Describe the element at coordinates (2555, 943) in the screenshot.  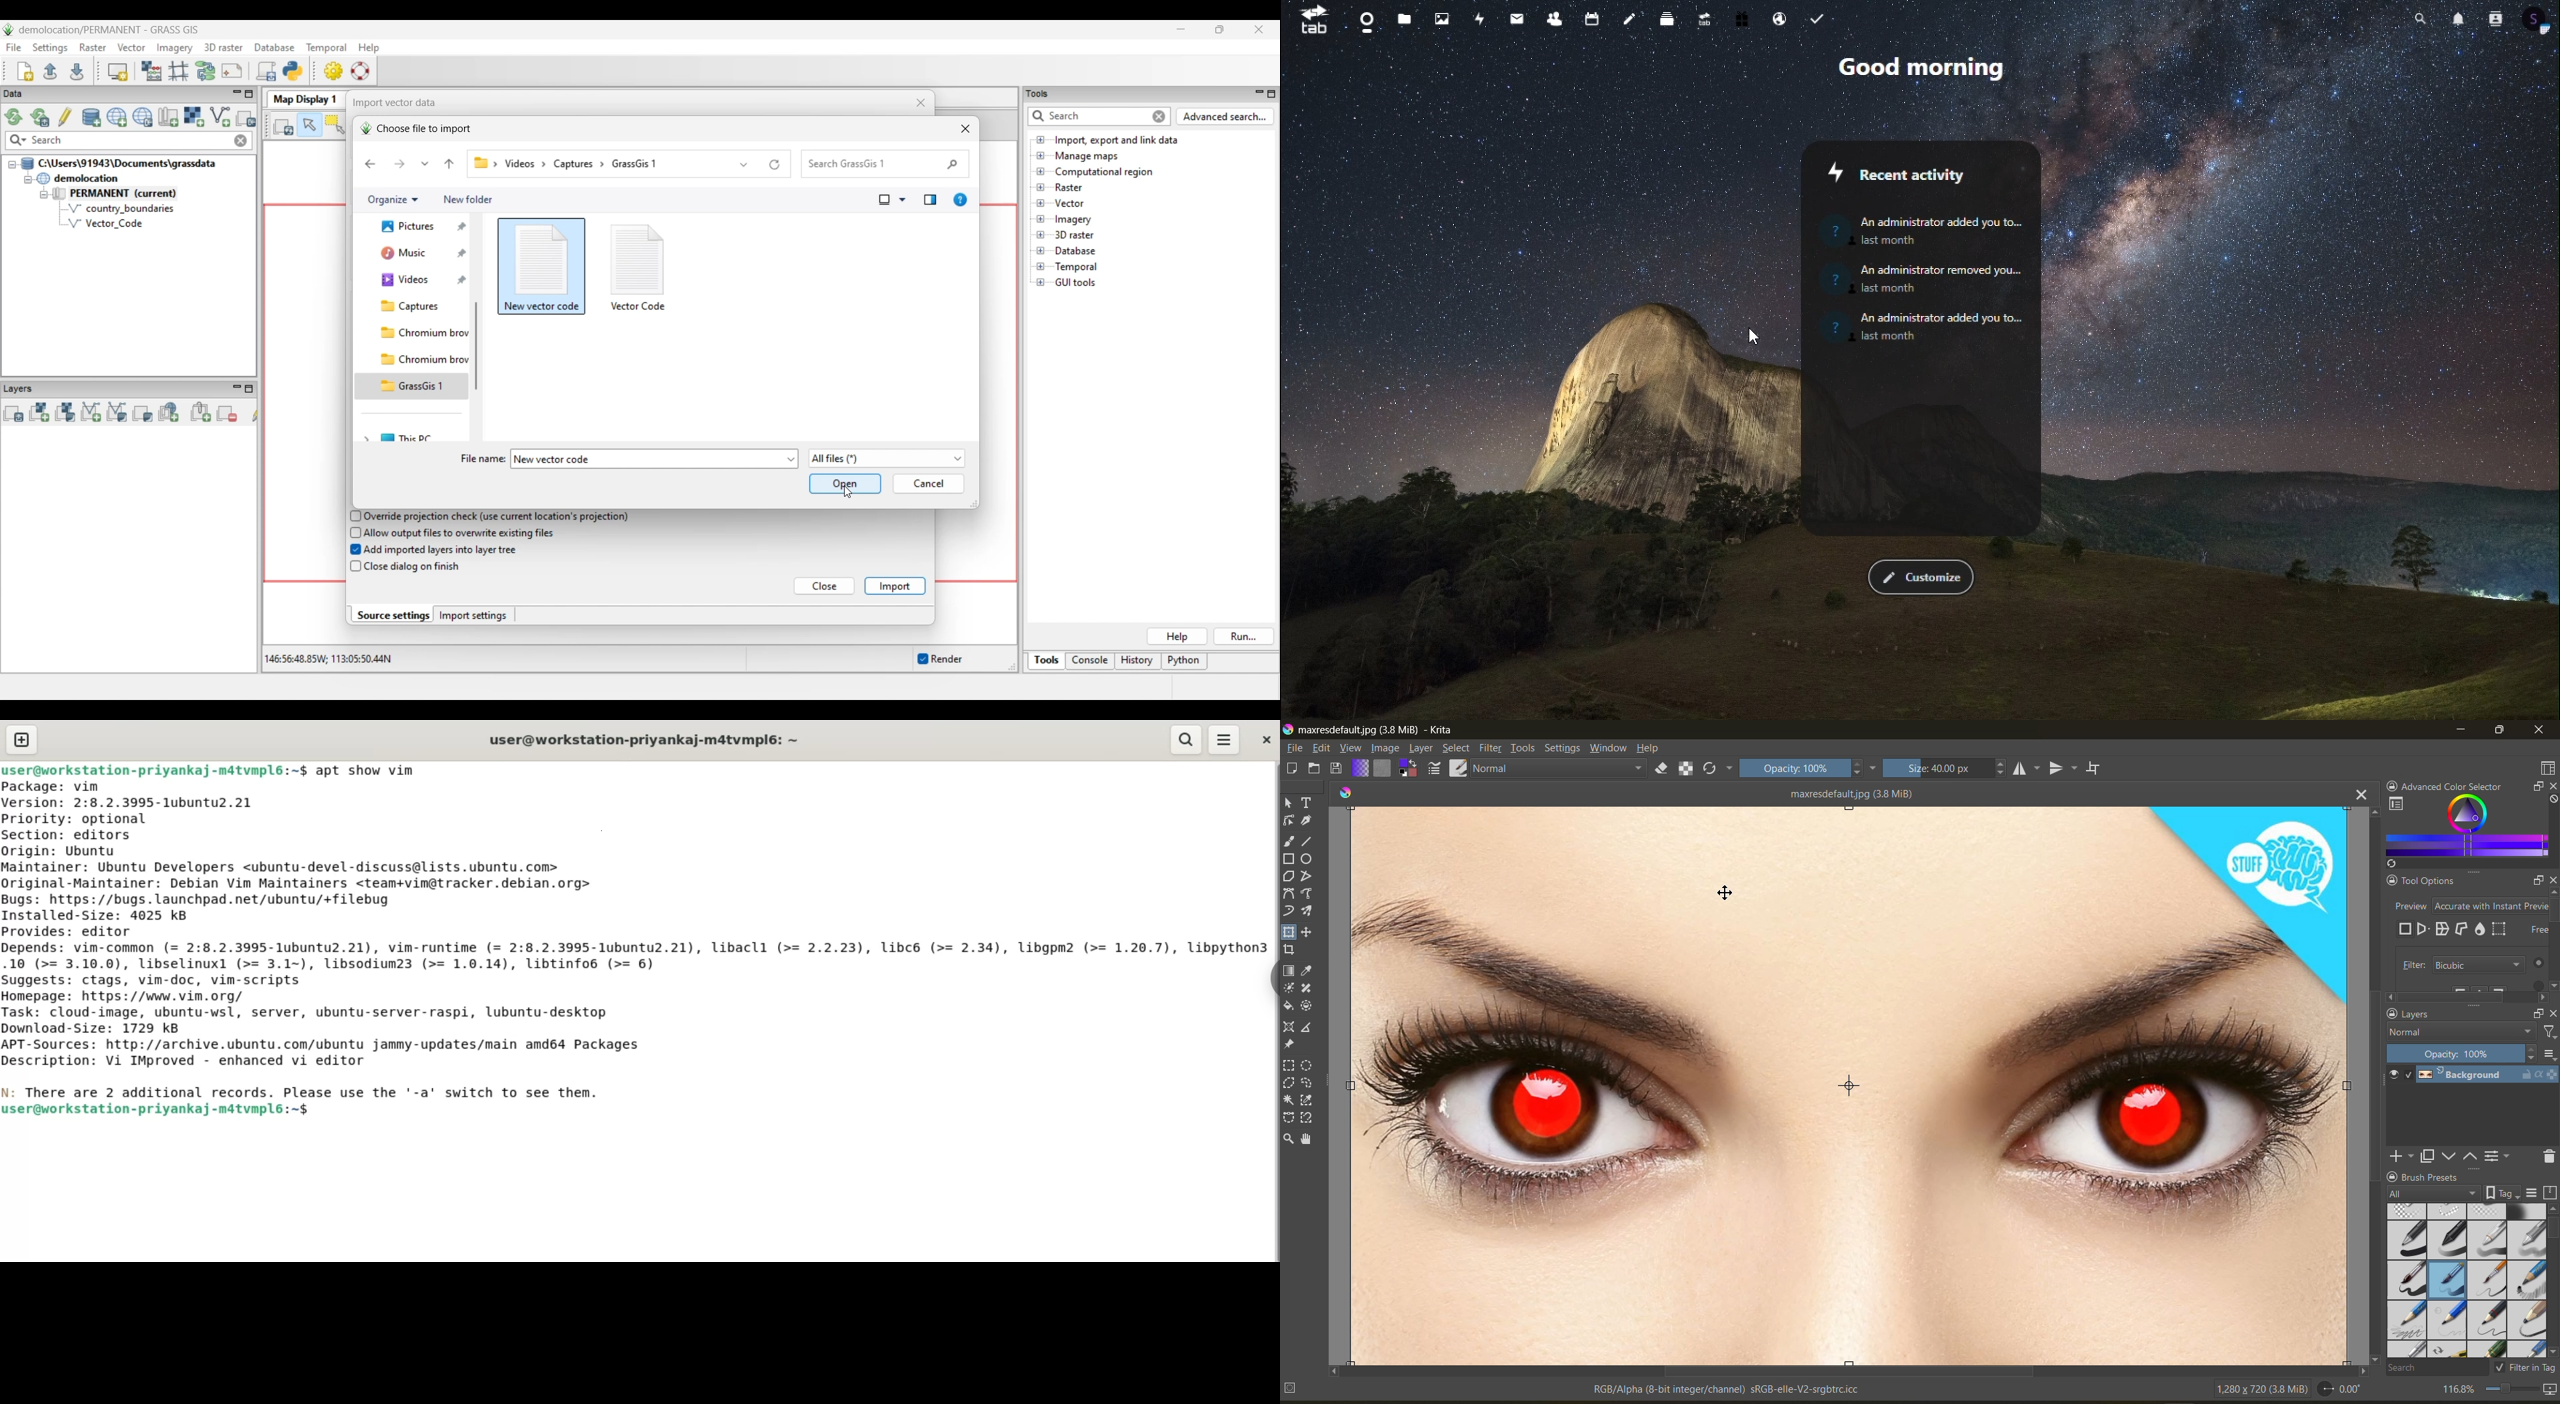
I see `Scroll bar` at that location.